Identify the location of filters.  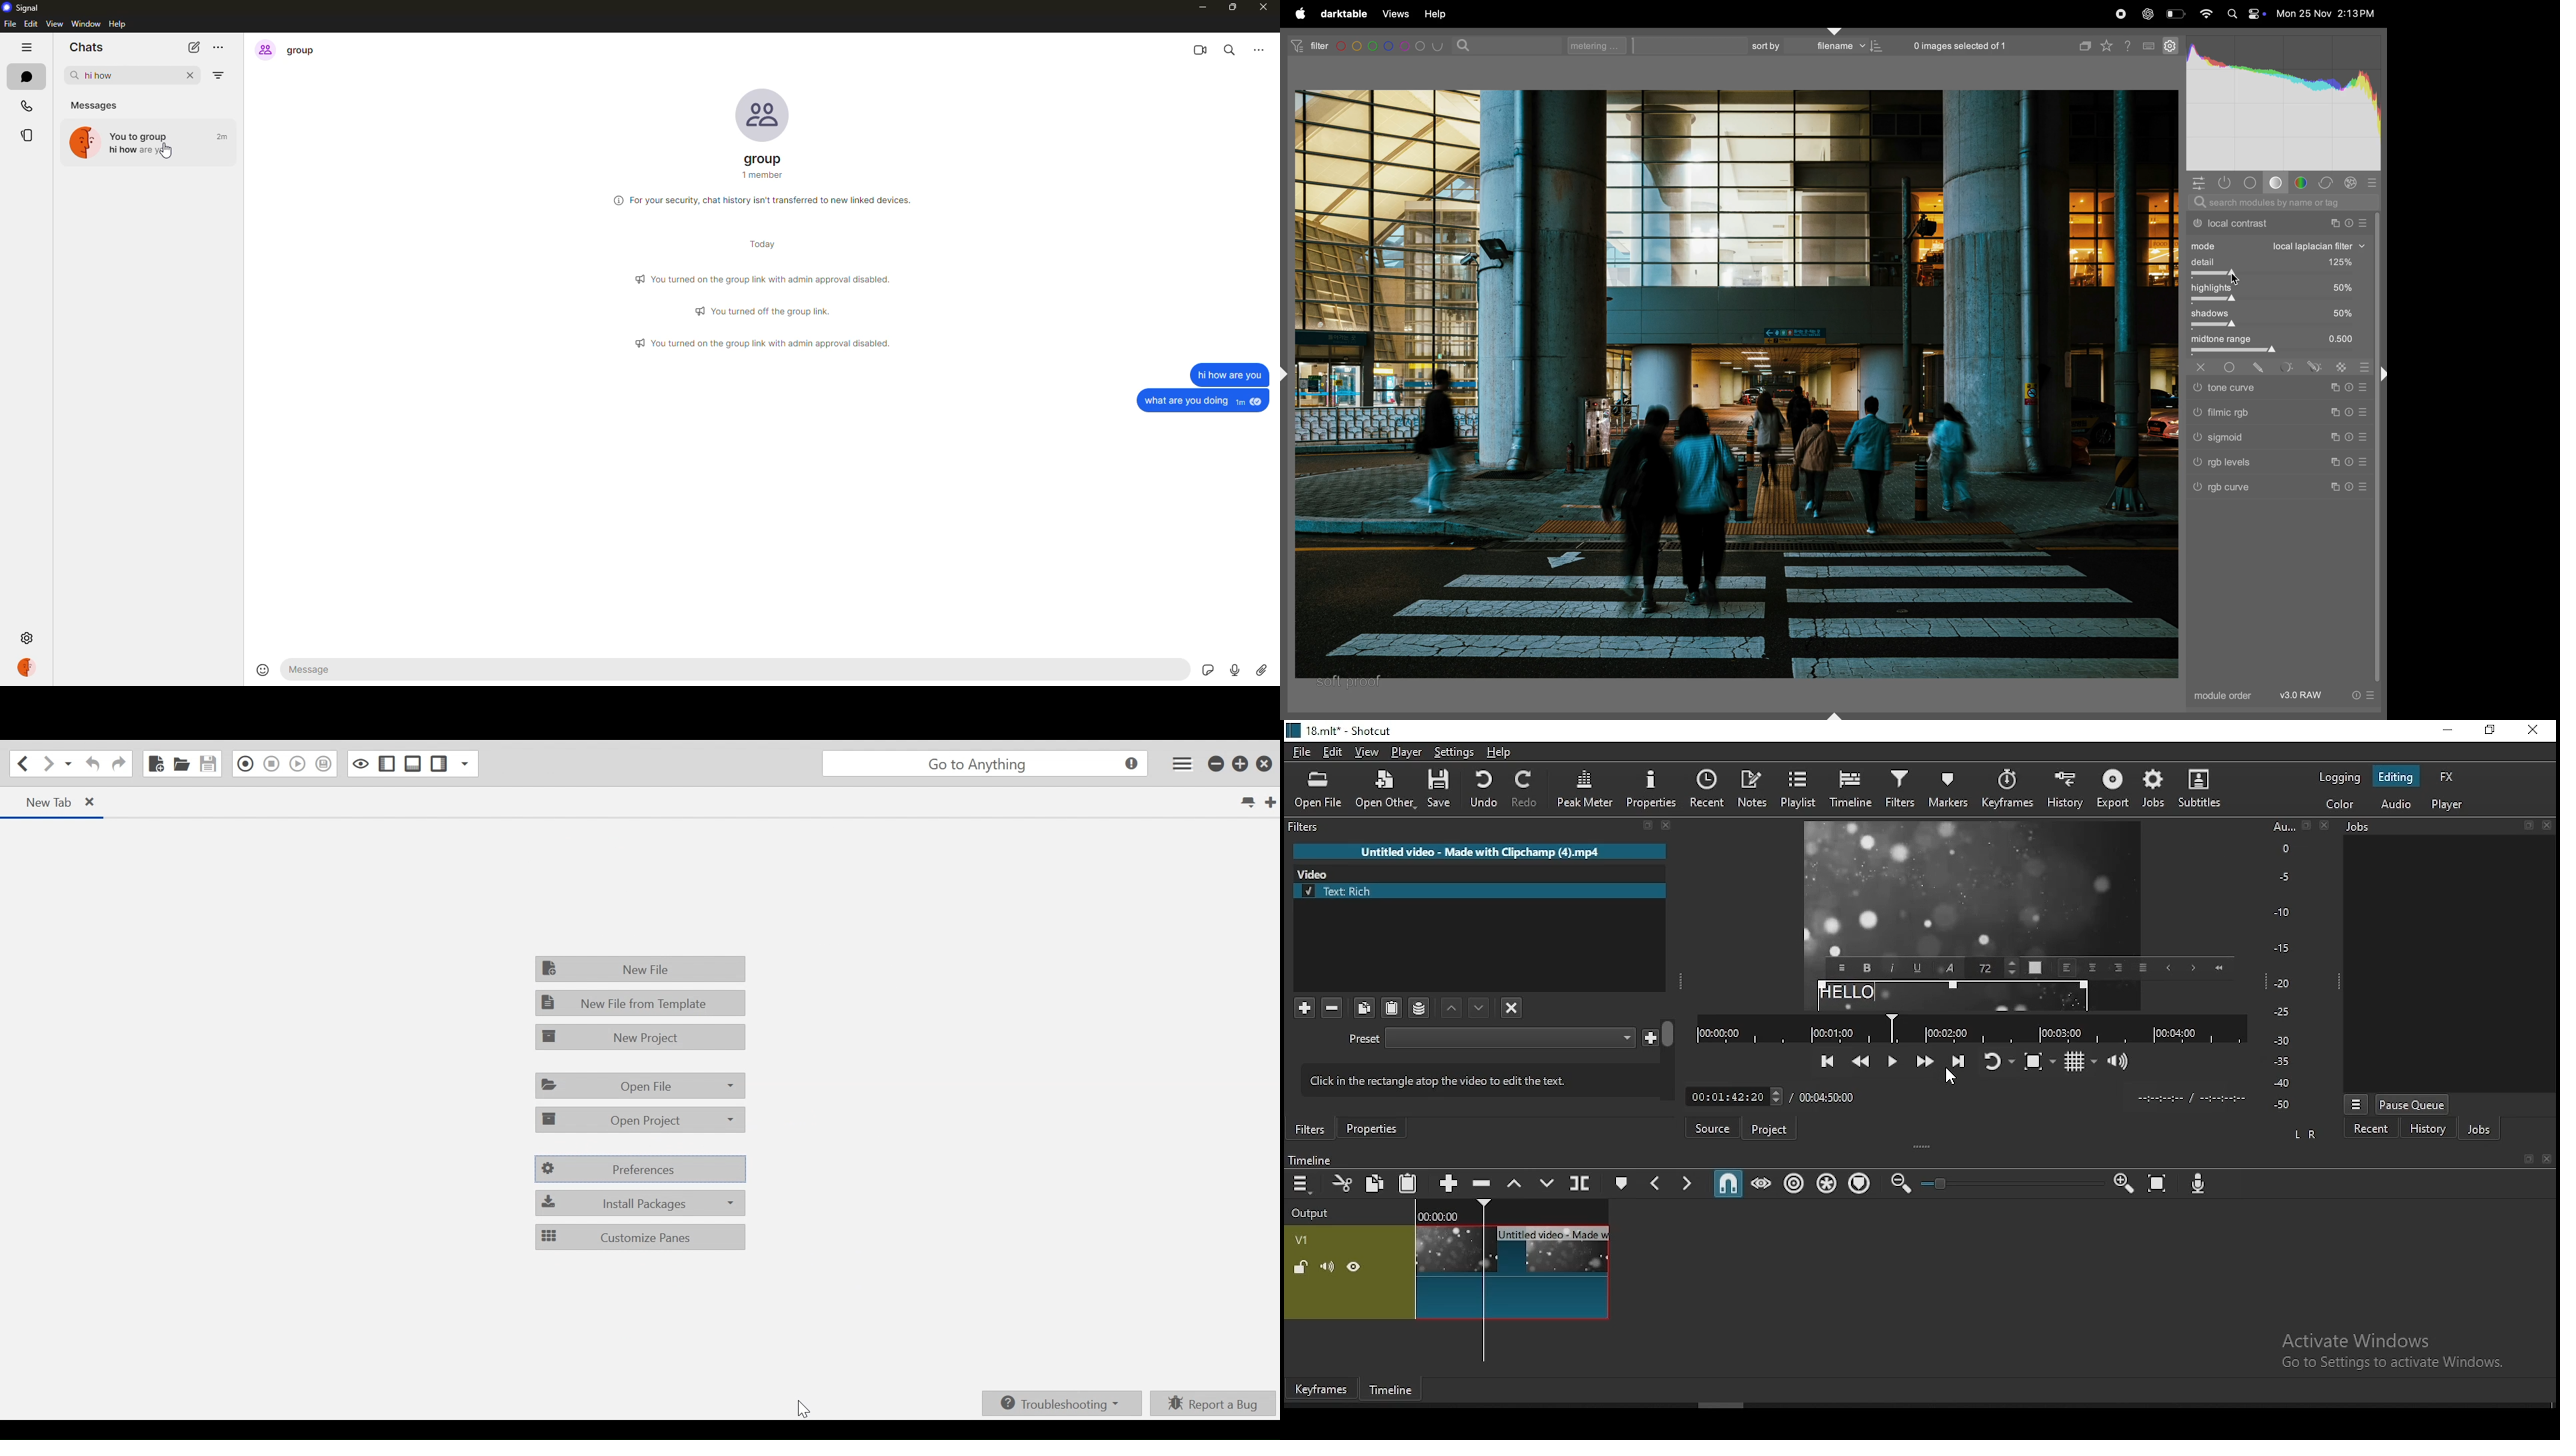
(1311, 1129).